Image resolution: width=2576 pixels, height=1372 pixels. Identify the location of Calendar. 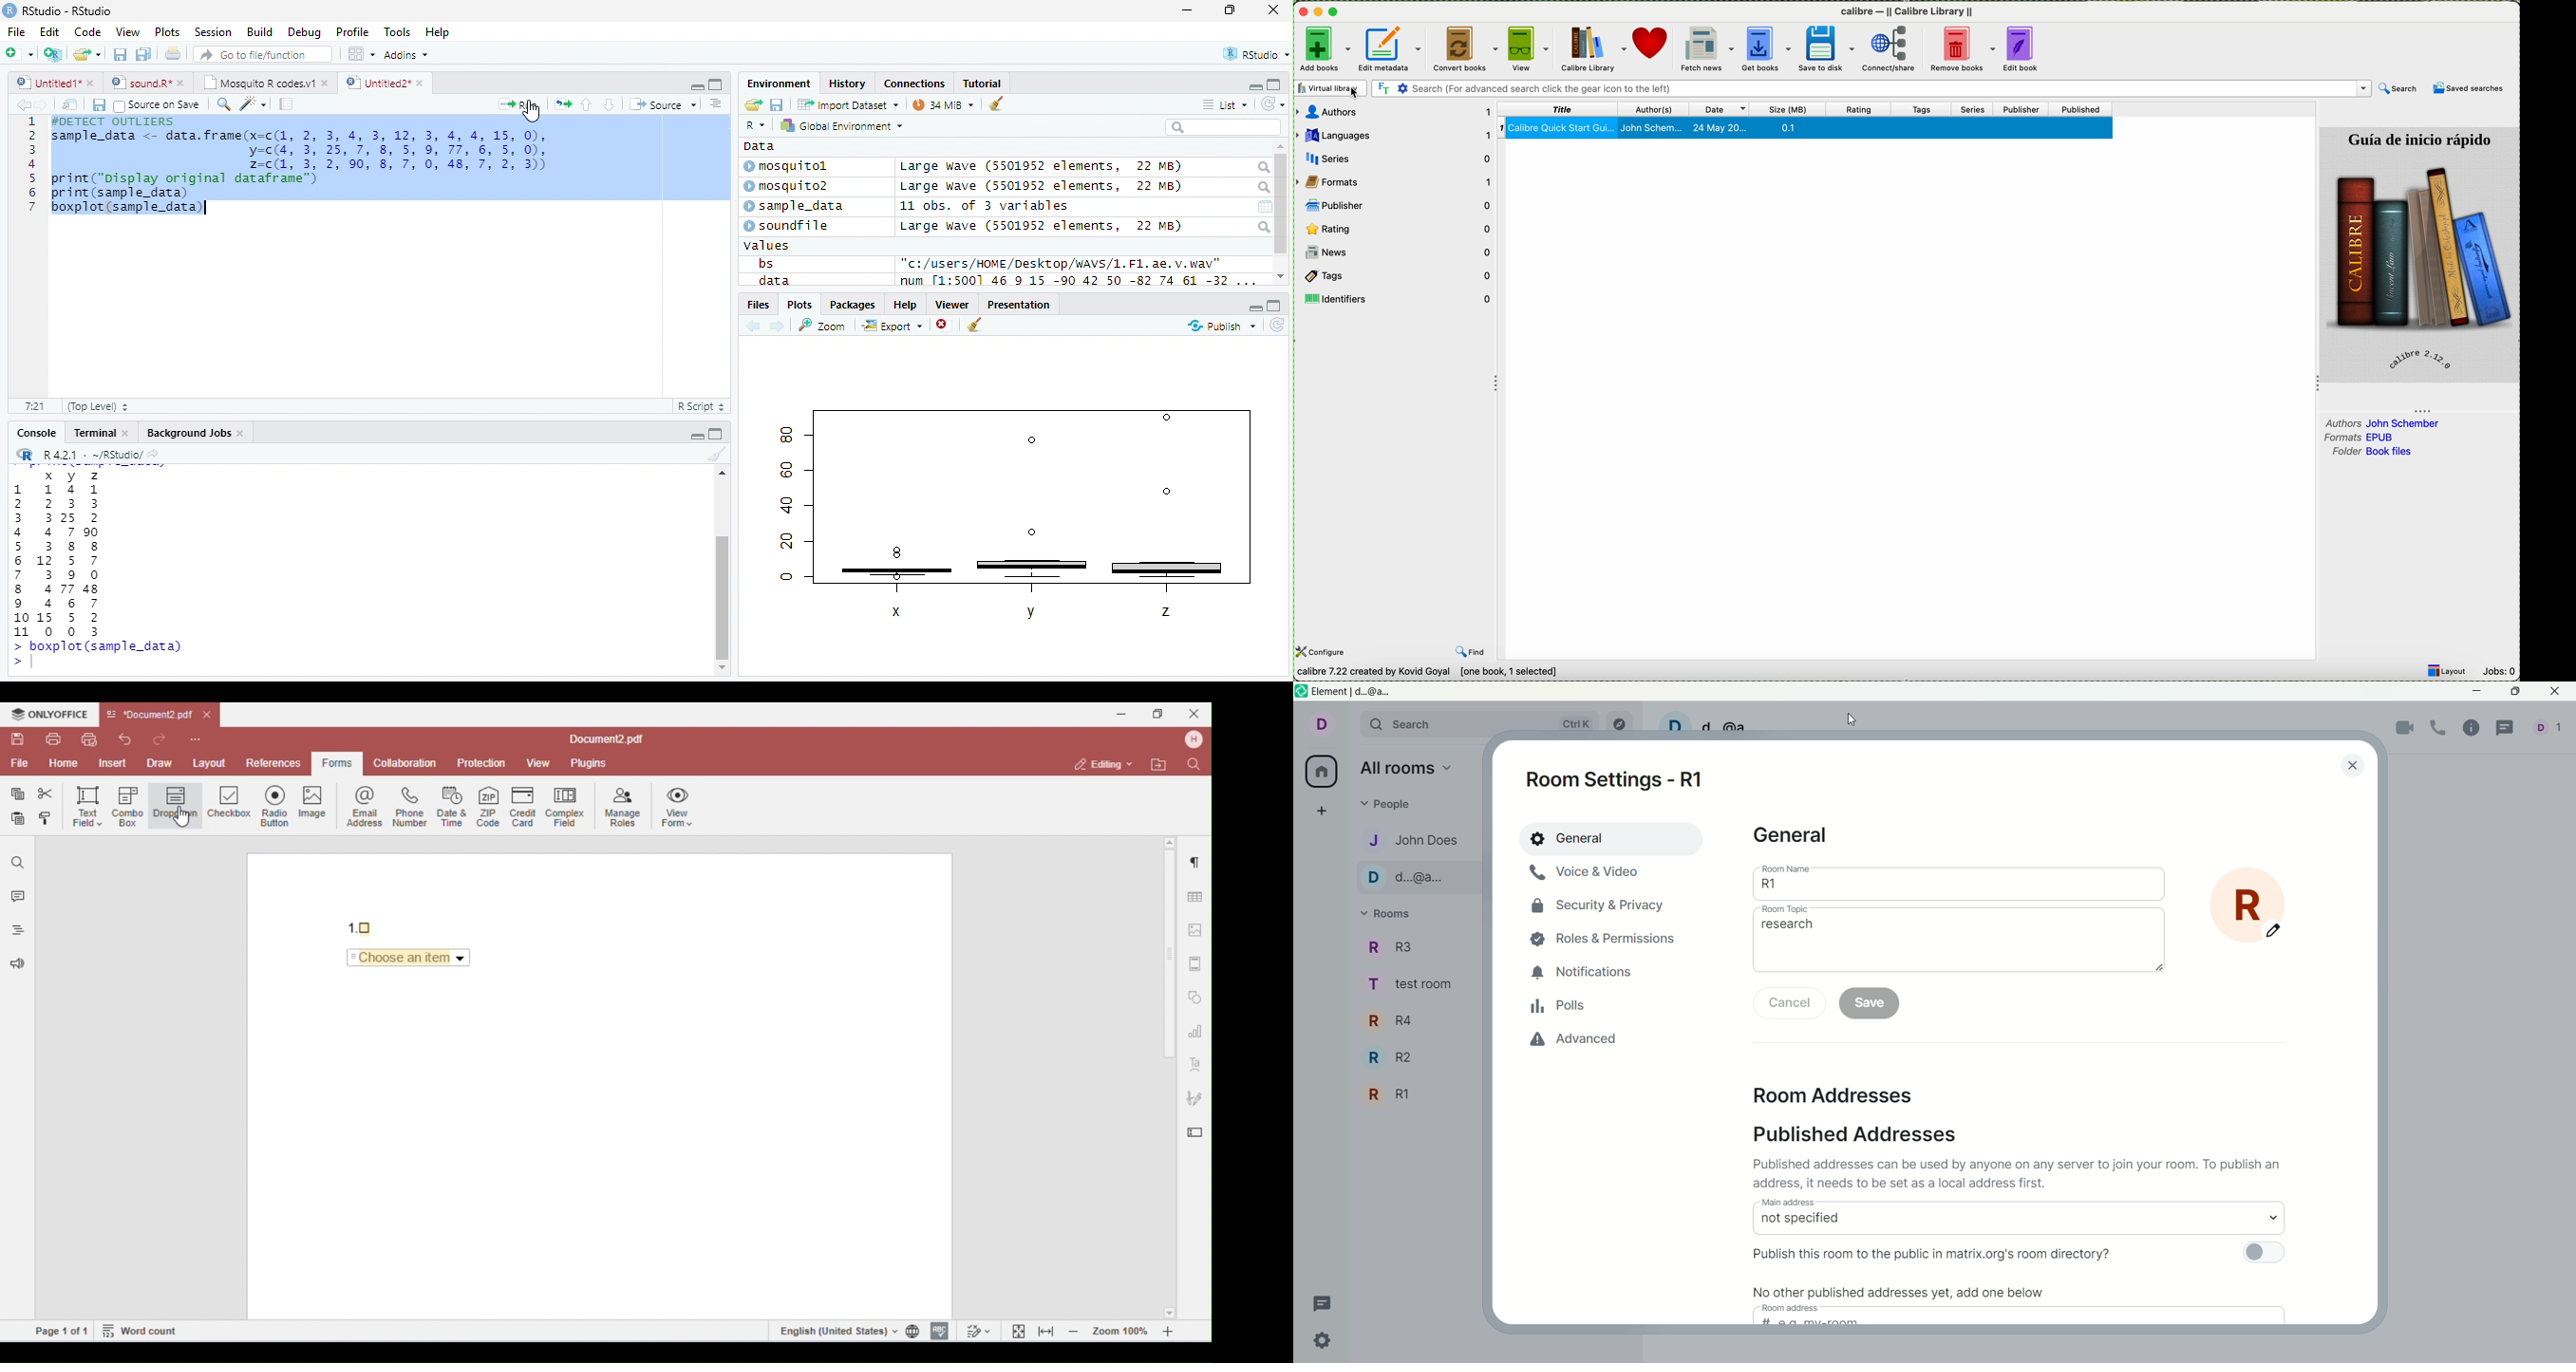
(1265, 207).